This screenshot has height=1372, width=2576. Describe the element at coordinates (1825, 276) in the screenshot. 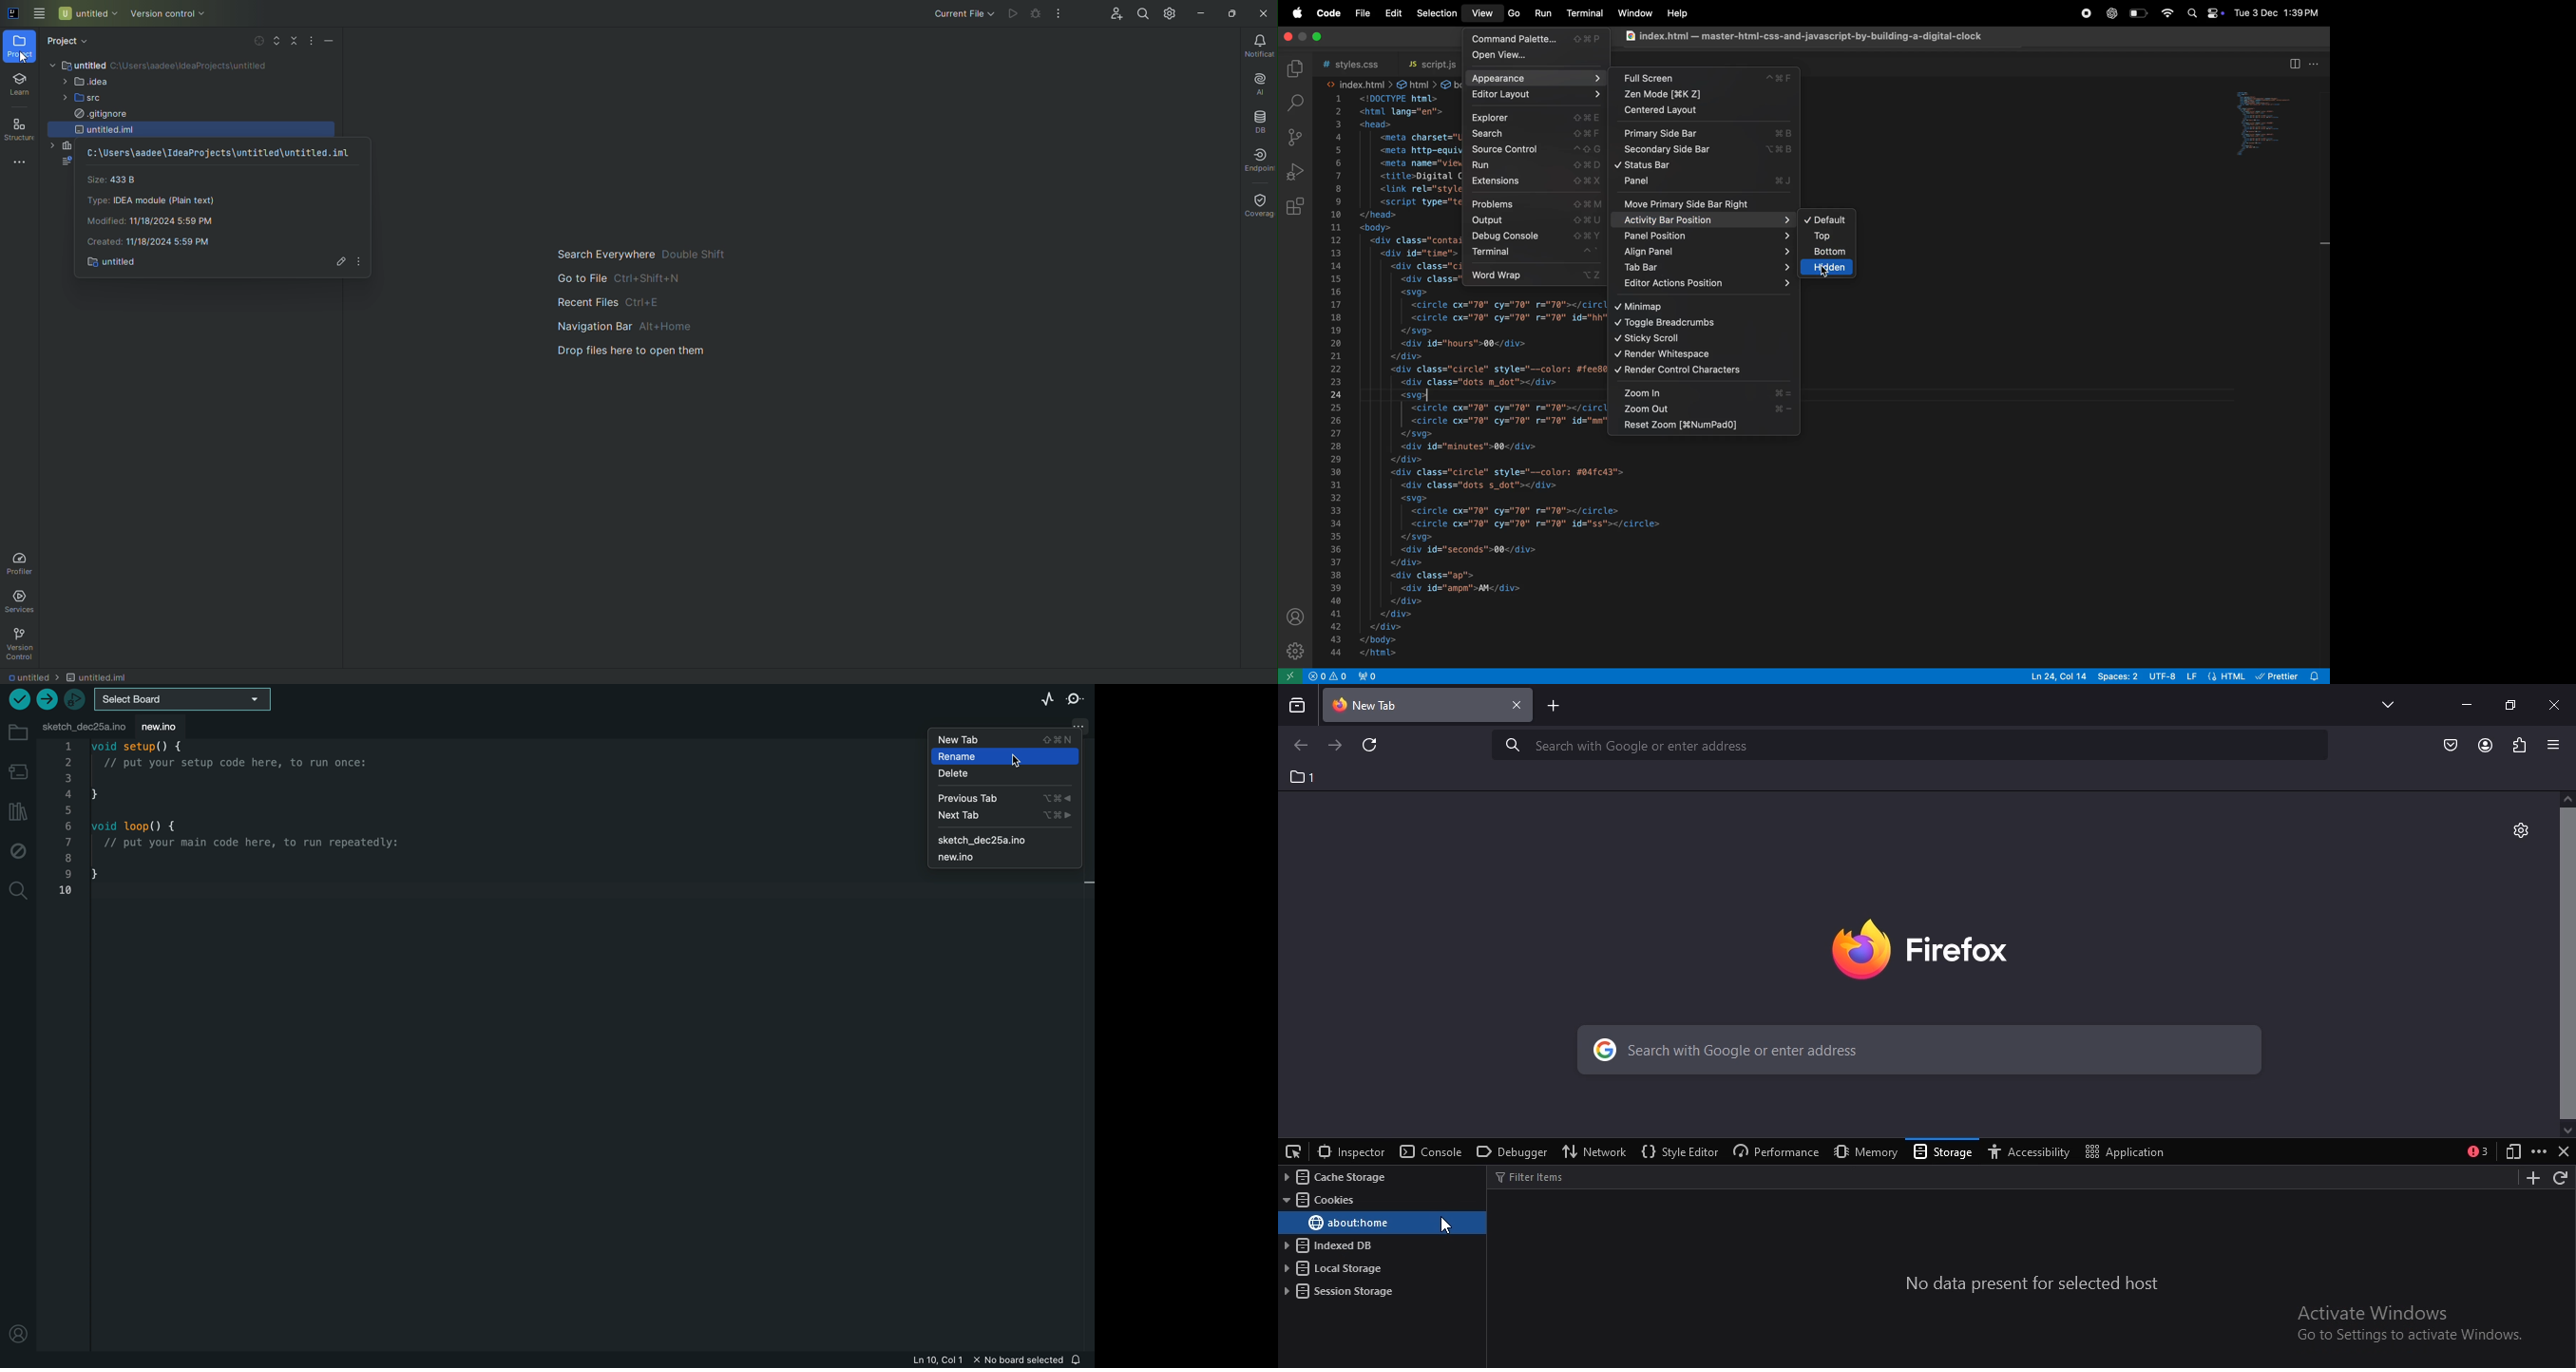

I see `cursor` at that location.